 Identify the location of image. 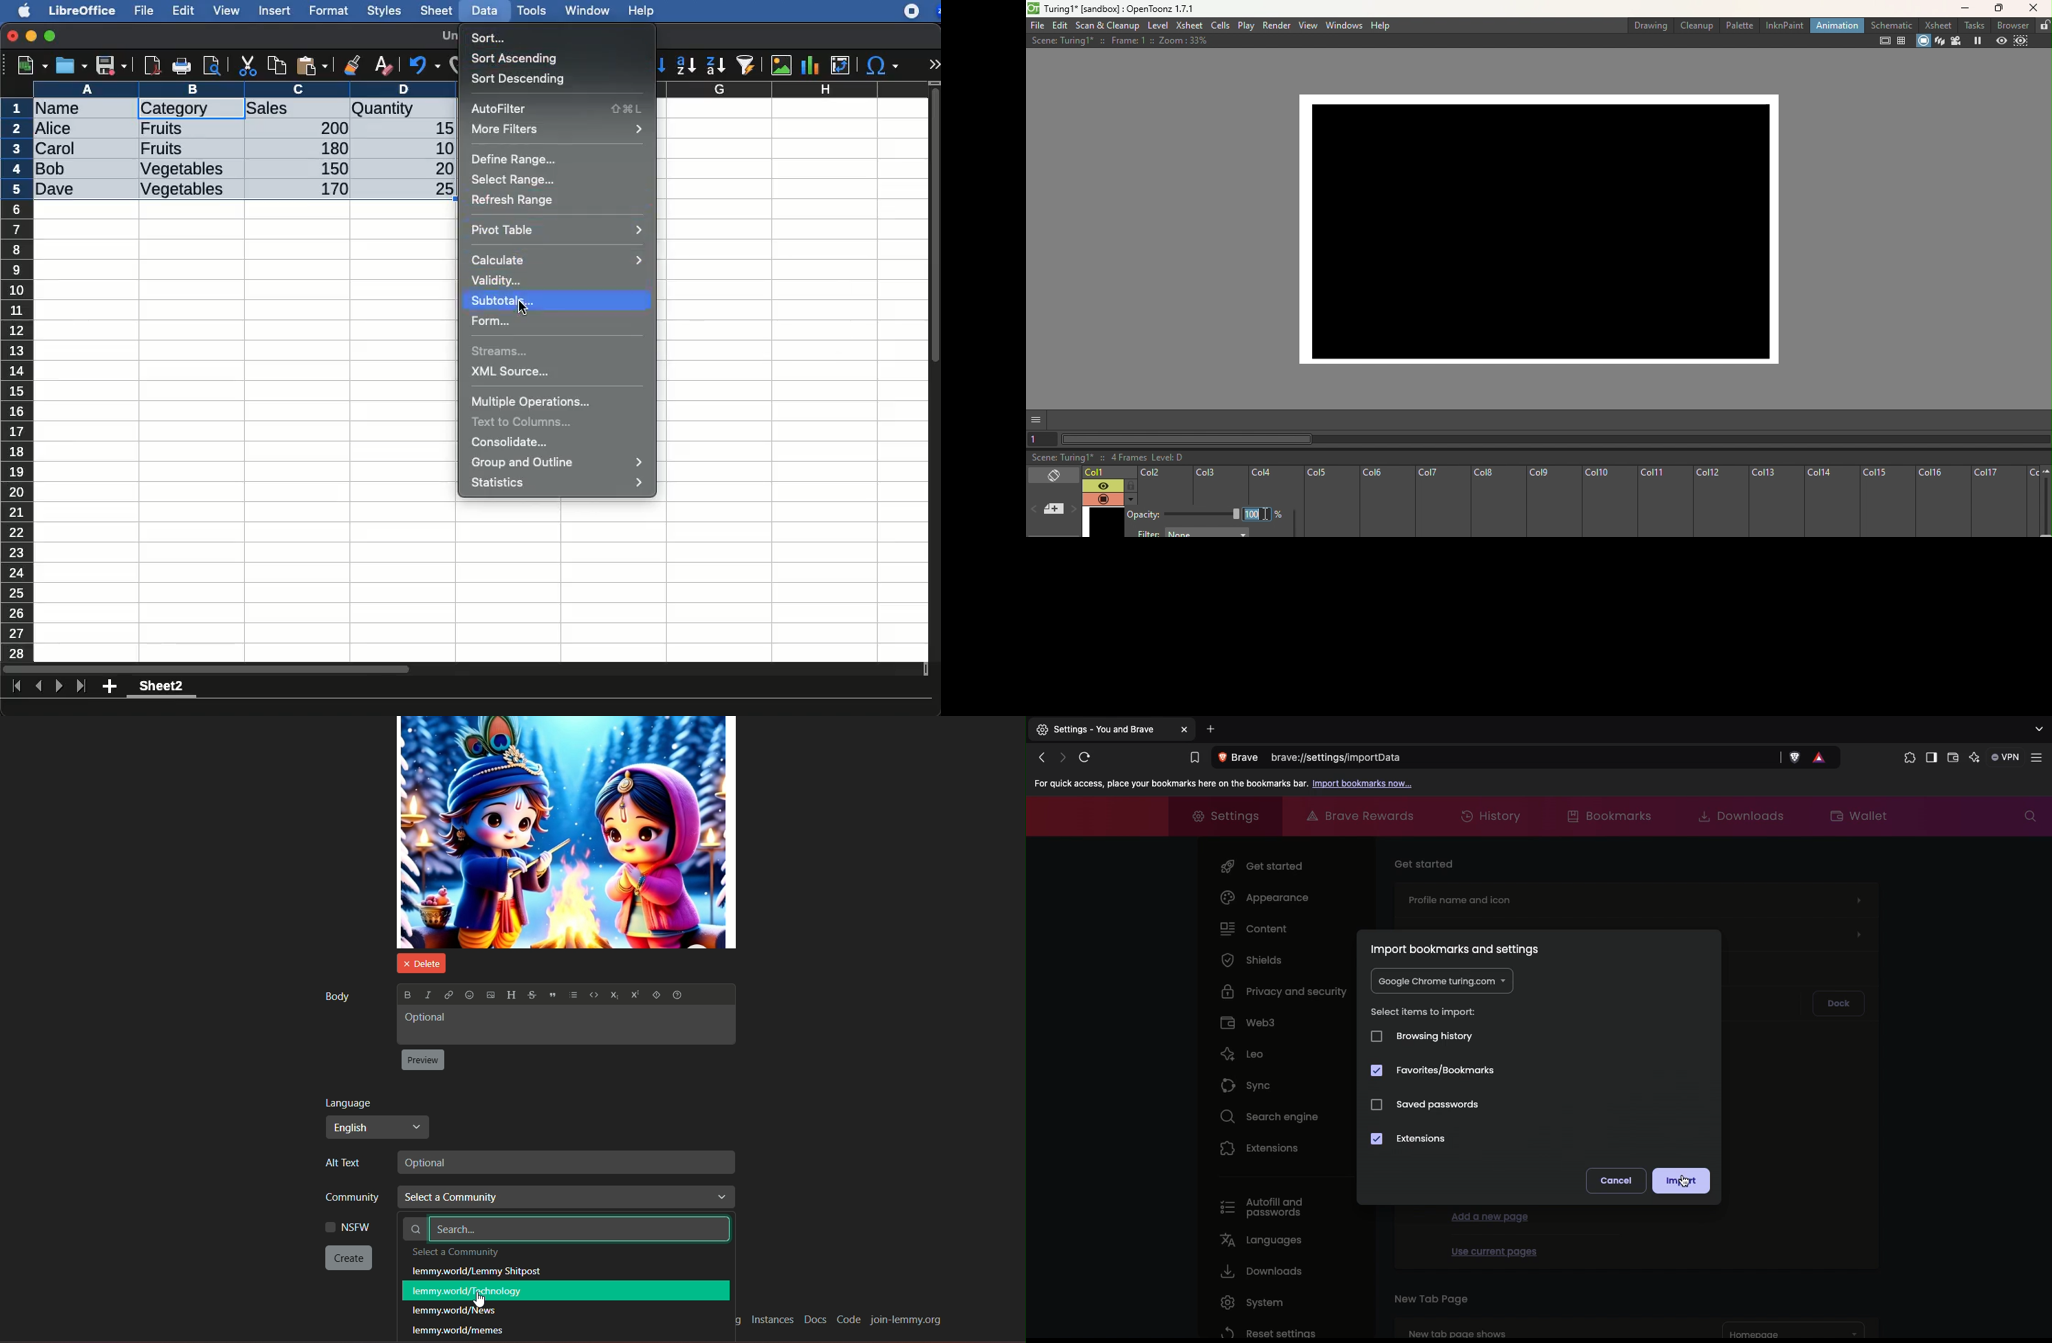
(784, 65).